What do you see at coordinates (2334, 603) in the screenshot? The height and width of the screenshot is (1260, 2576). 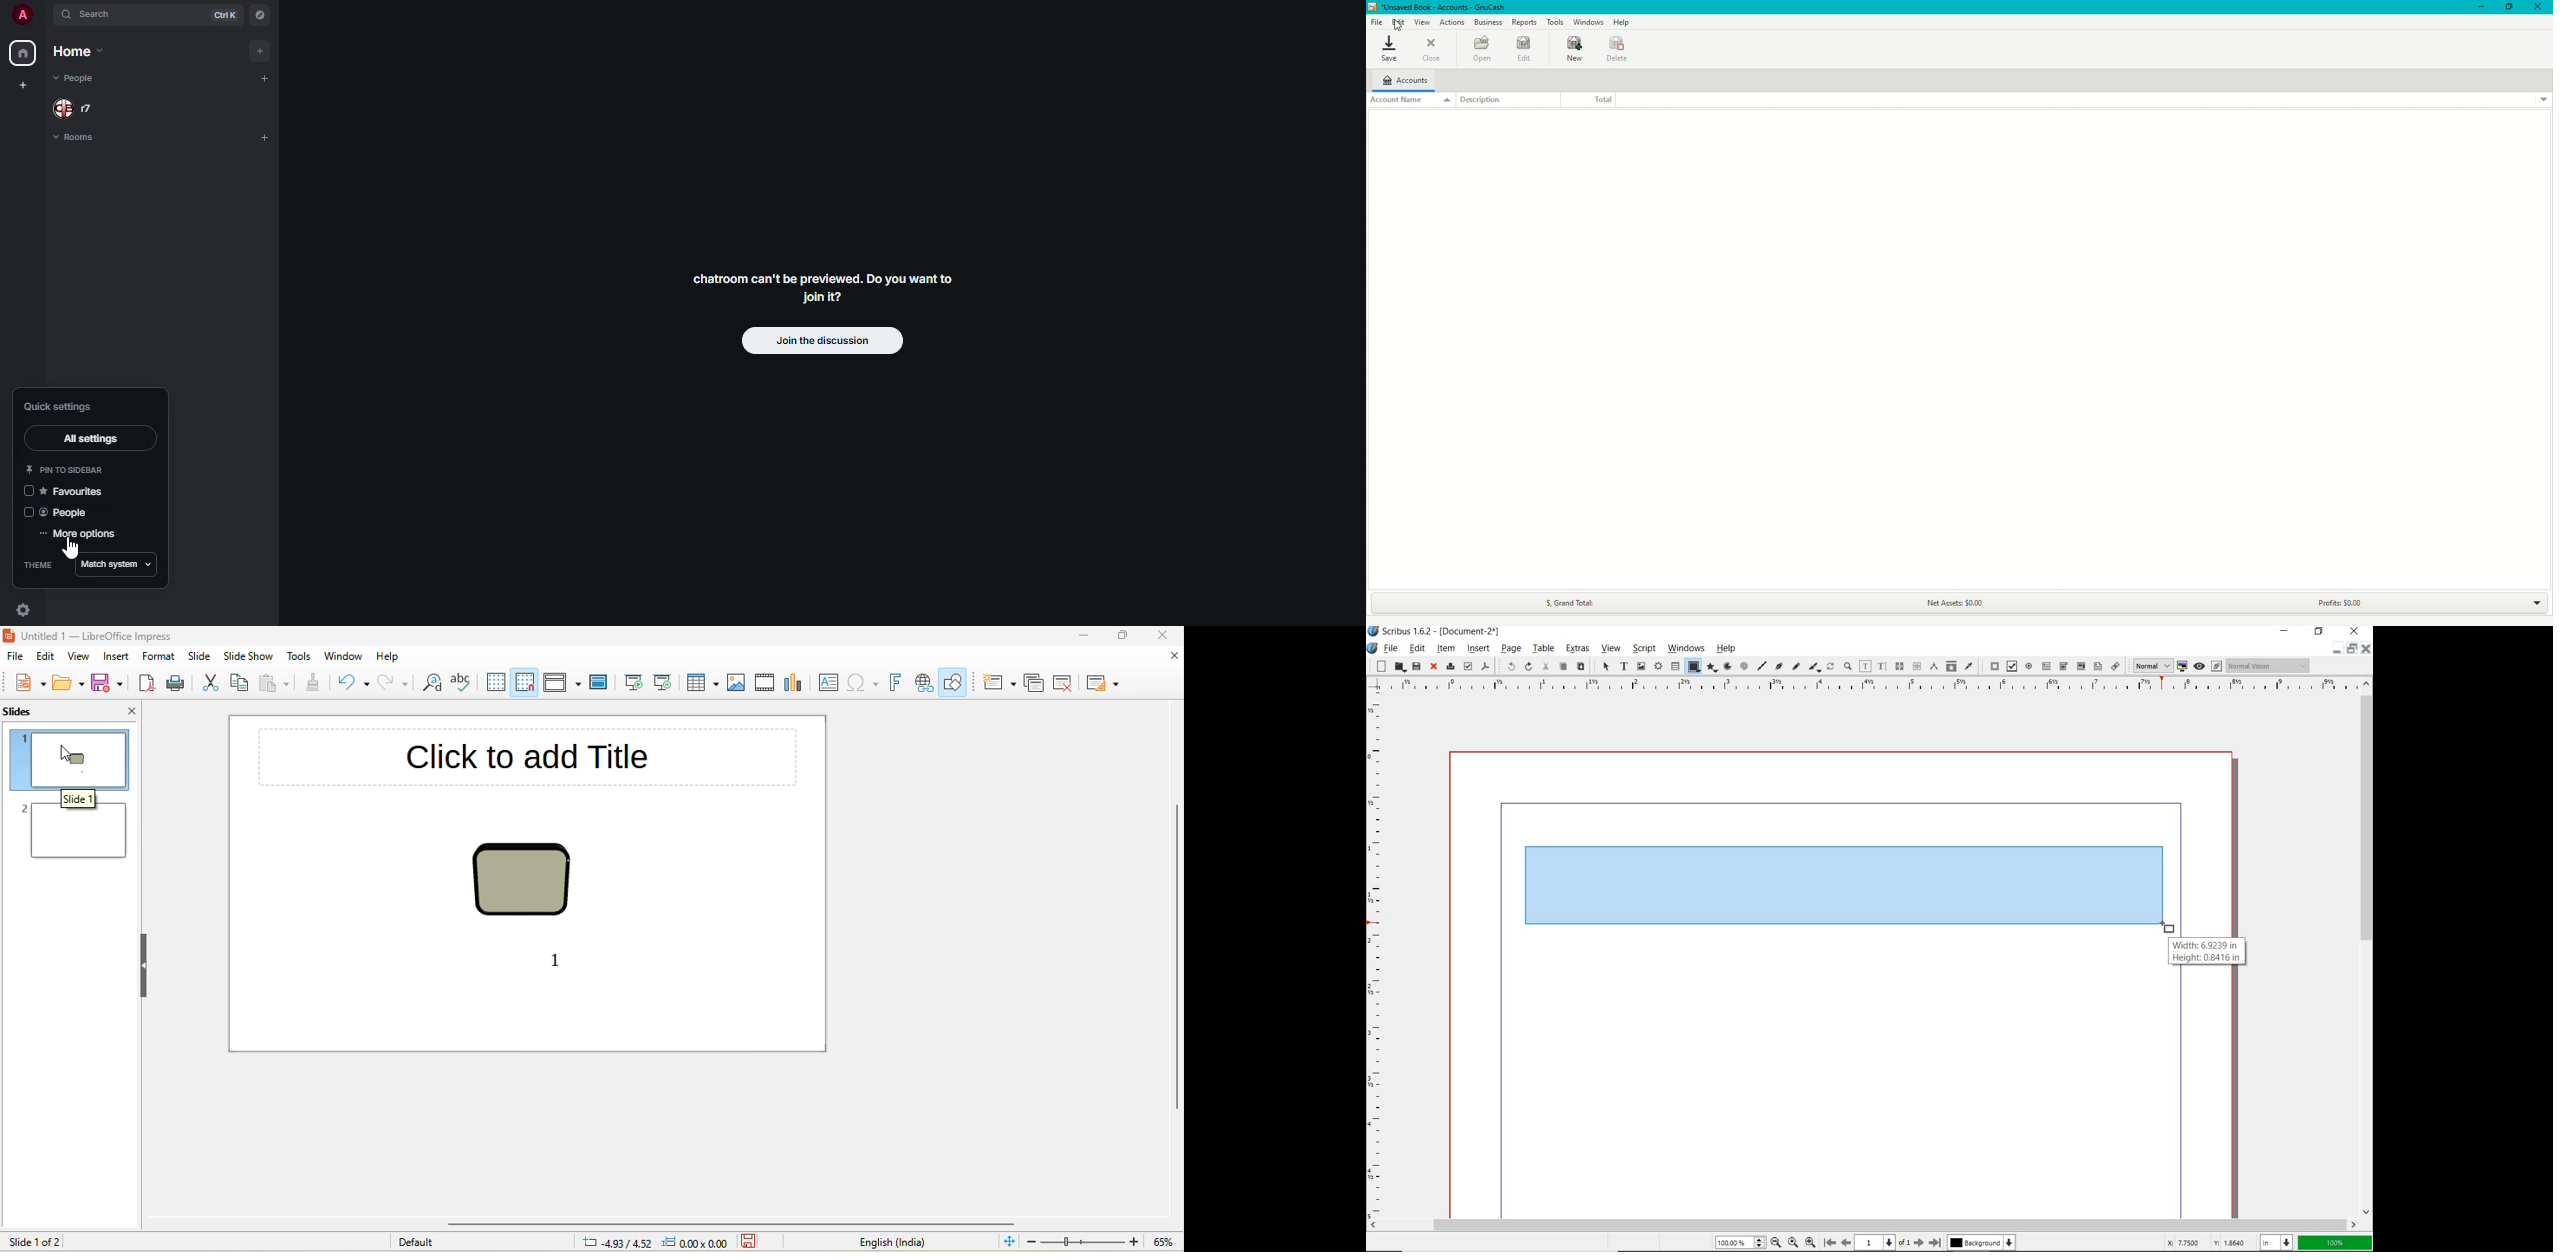 I see `Profits` at bounding box center [2334, 603].